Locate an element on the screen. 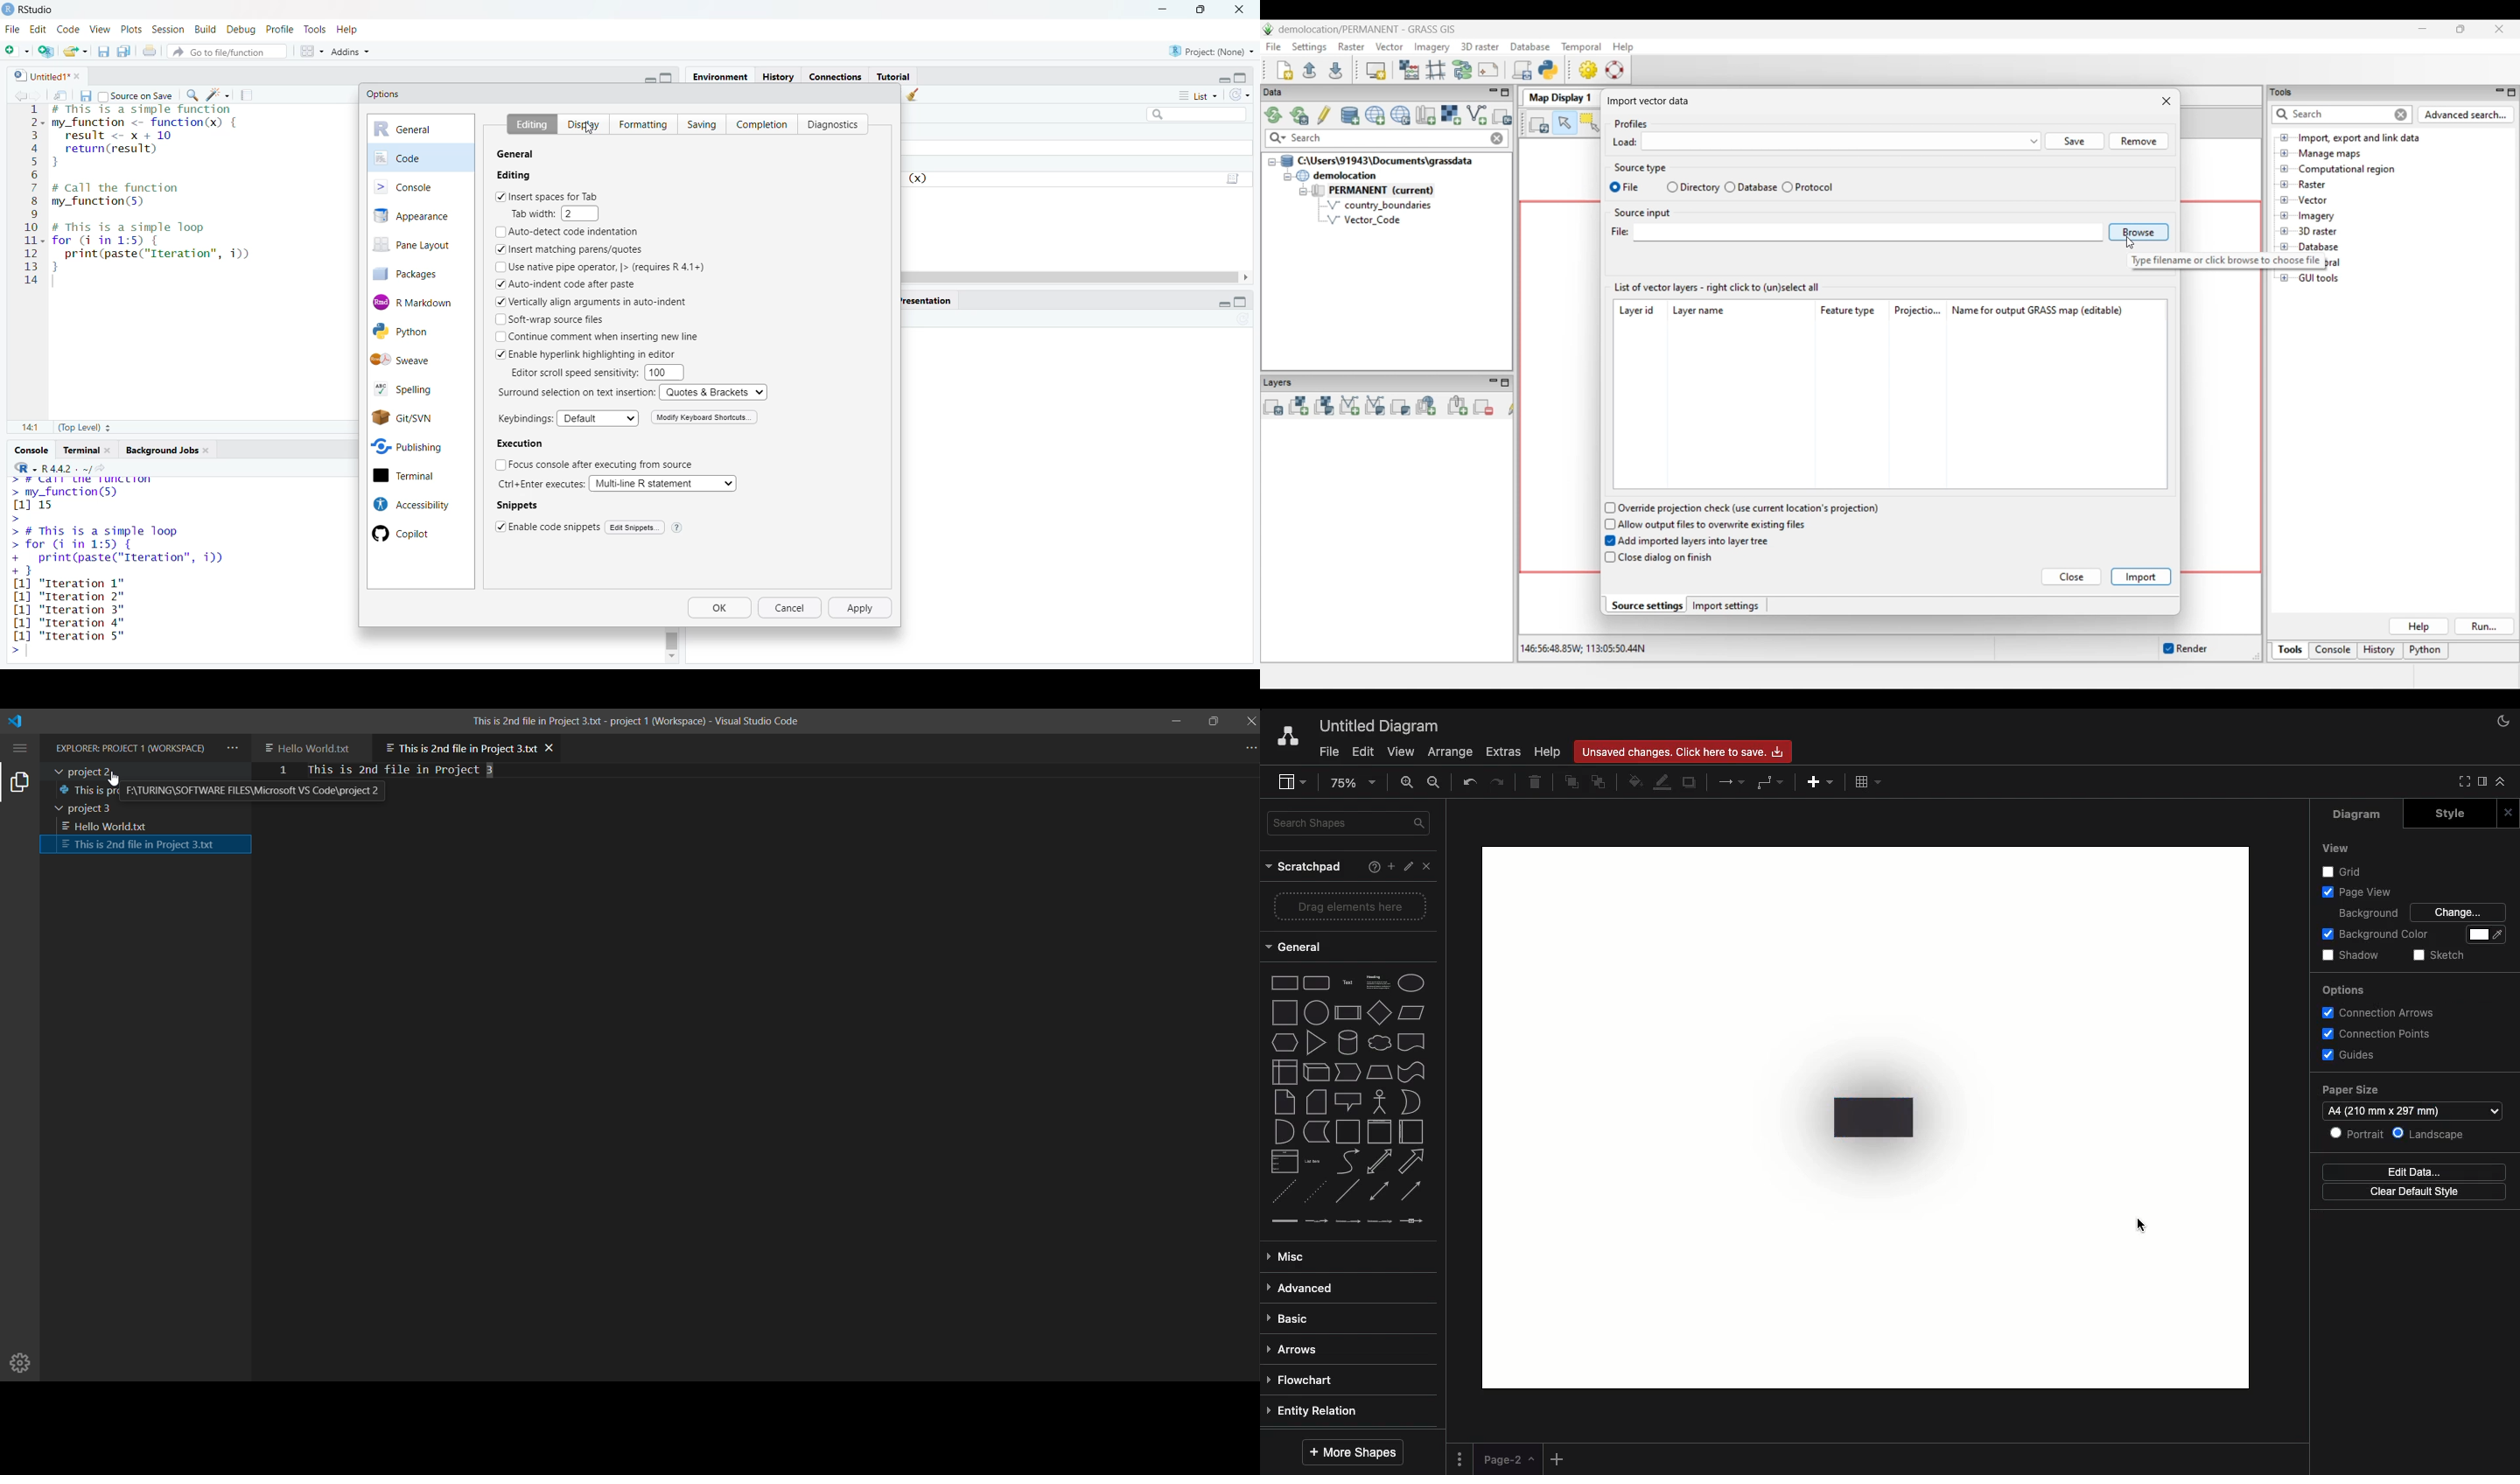 This screenshot has height=1484, width=2520. Zoom in is located at coordinates (1408, 785).